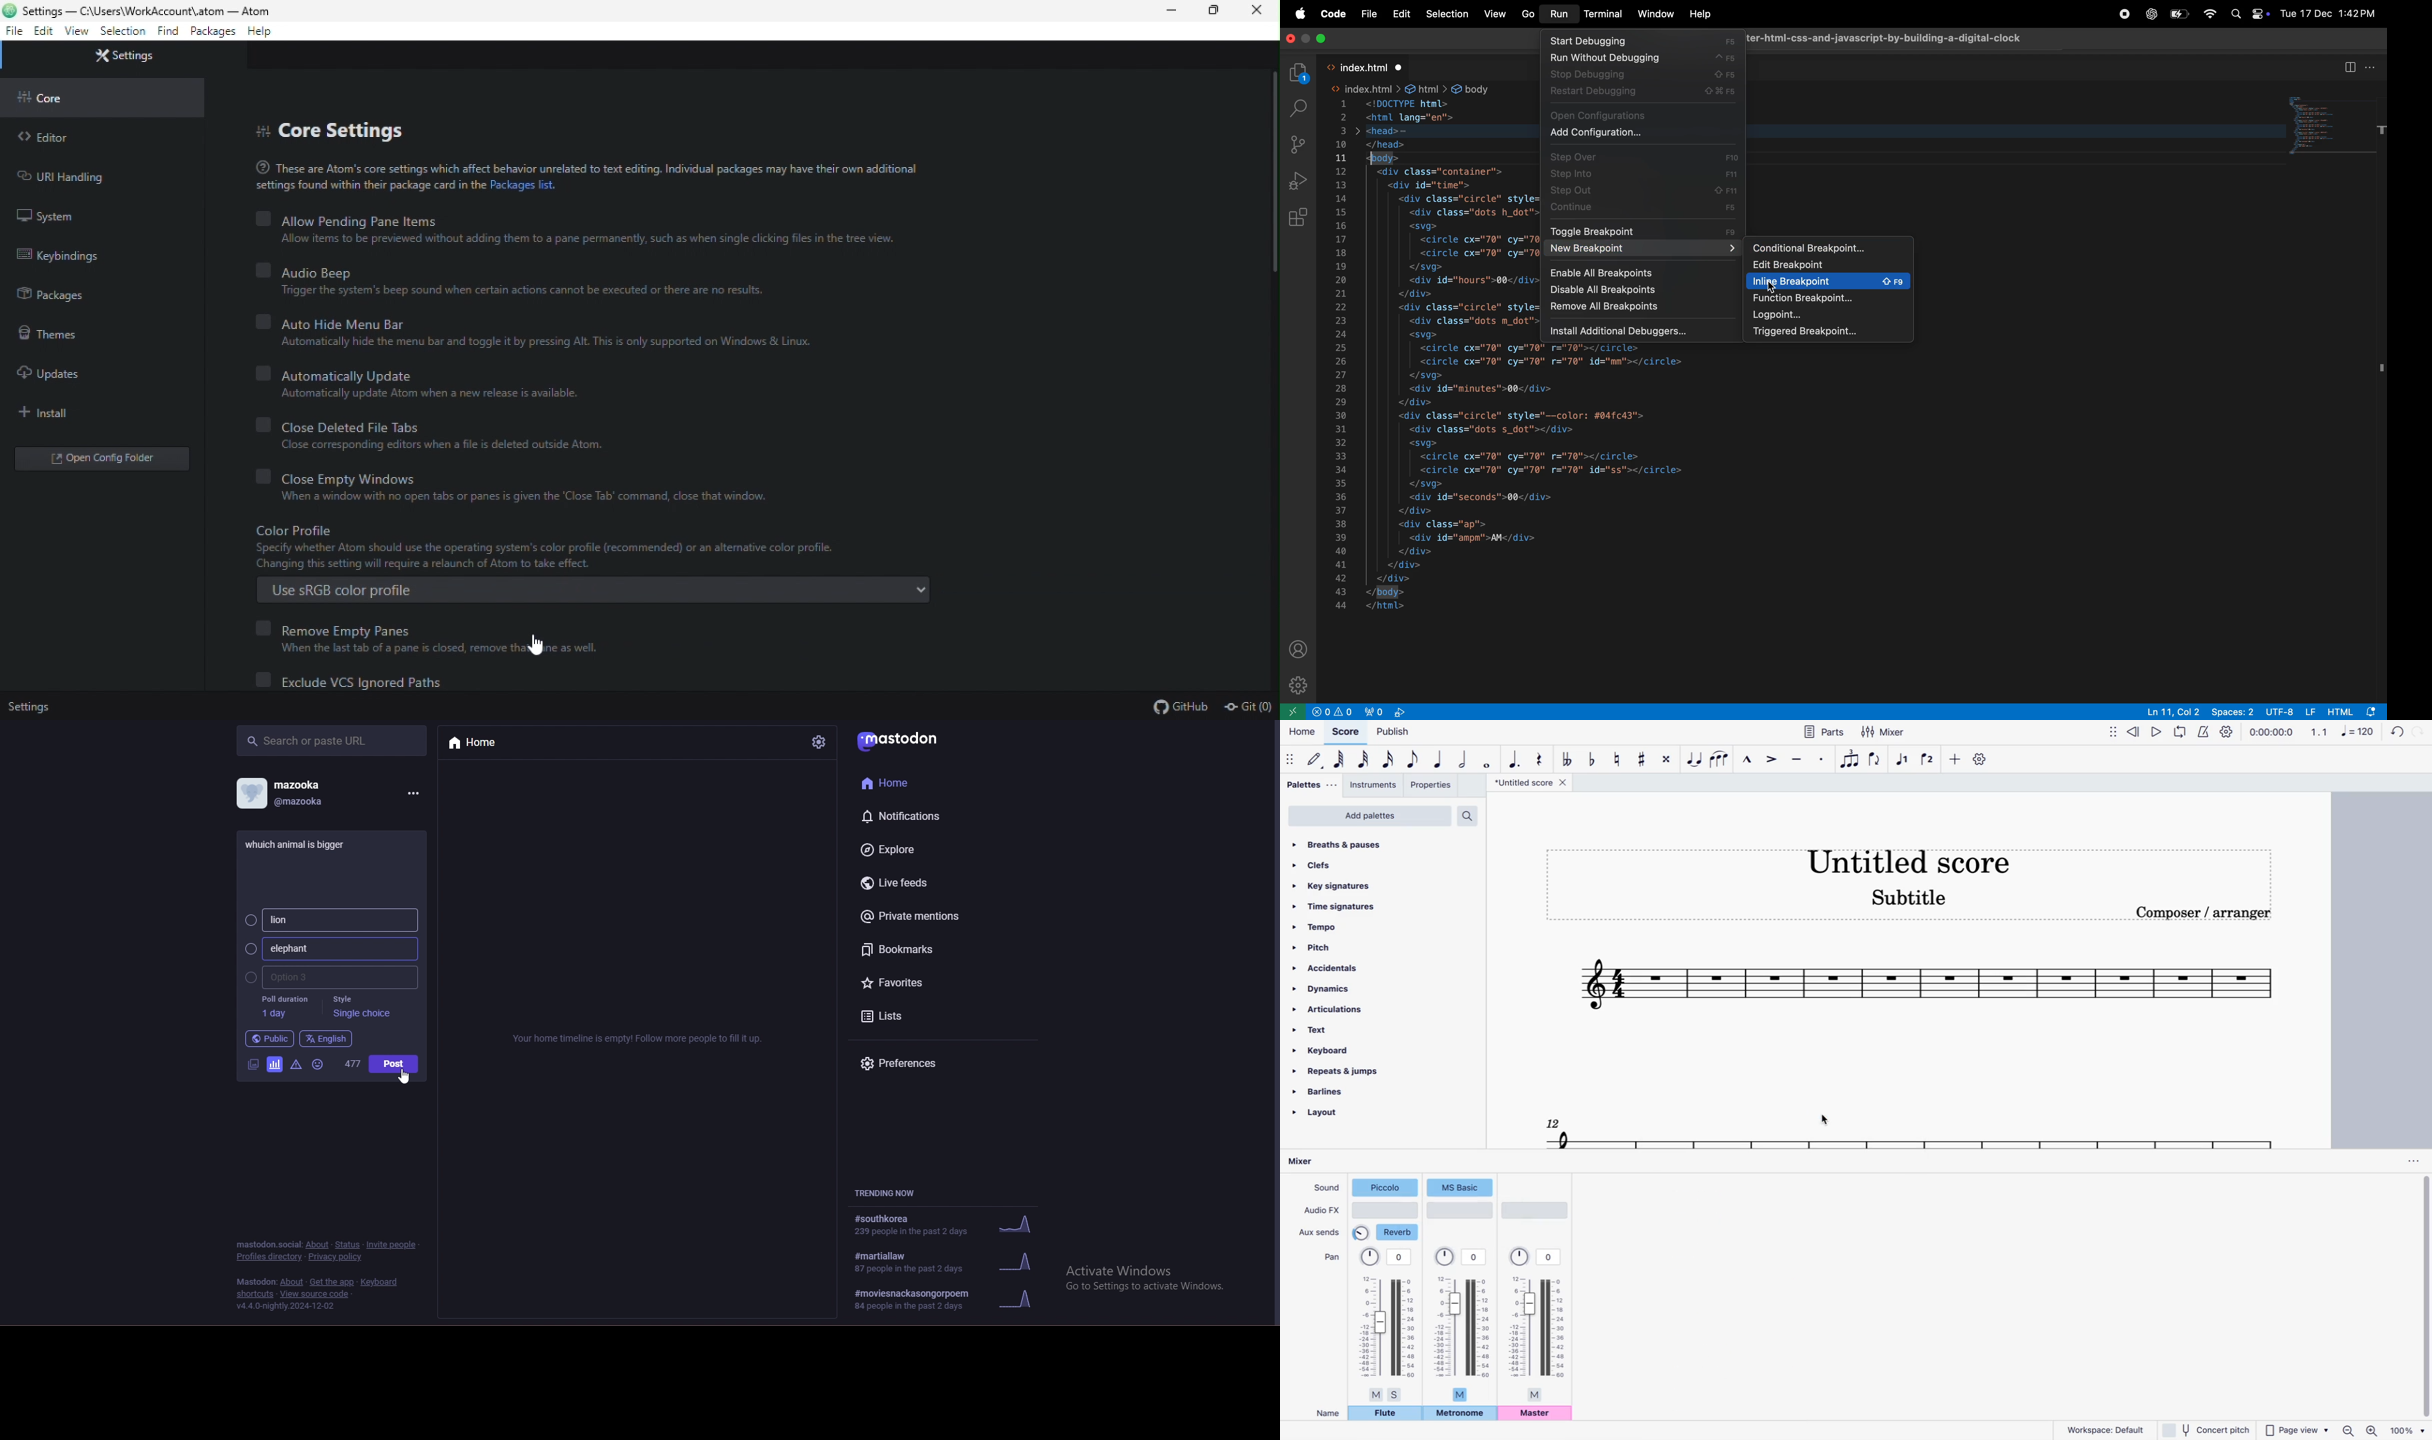  I want to click on profile, so click(251, 793).